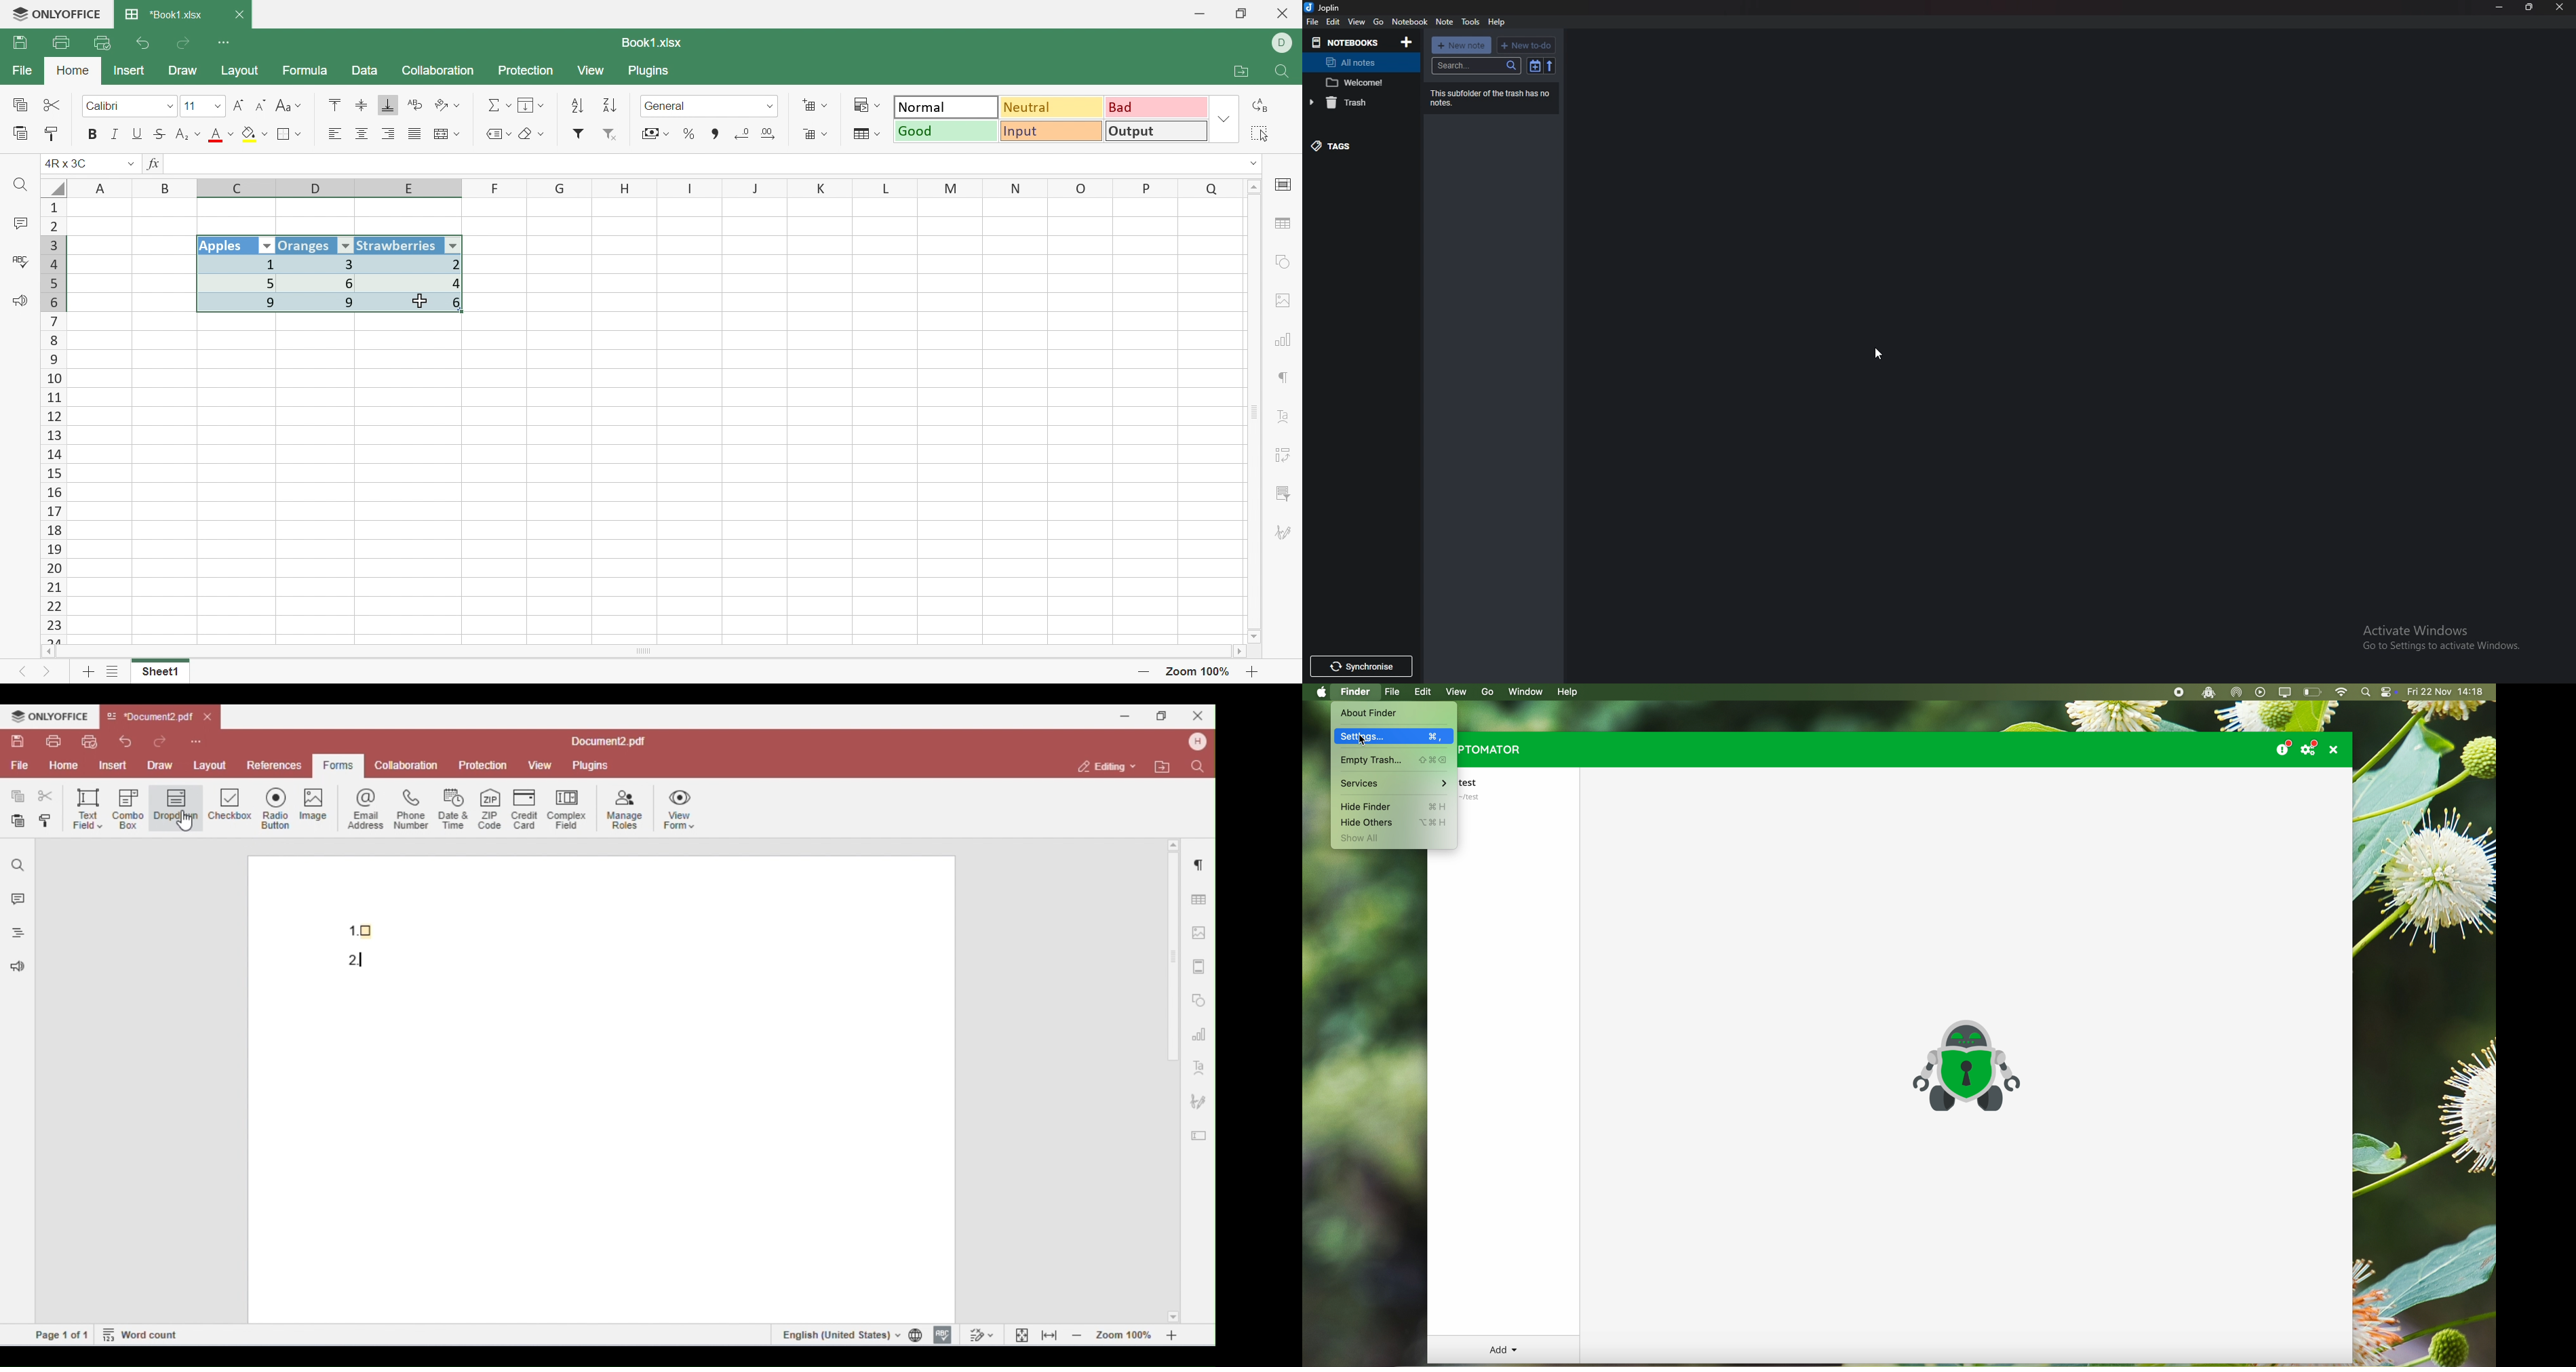  Describe the element at coordinates (154, 165) in the screenshot. I see `fx` at that location.